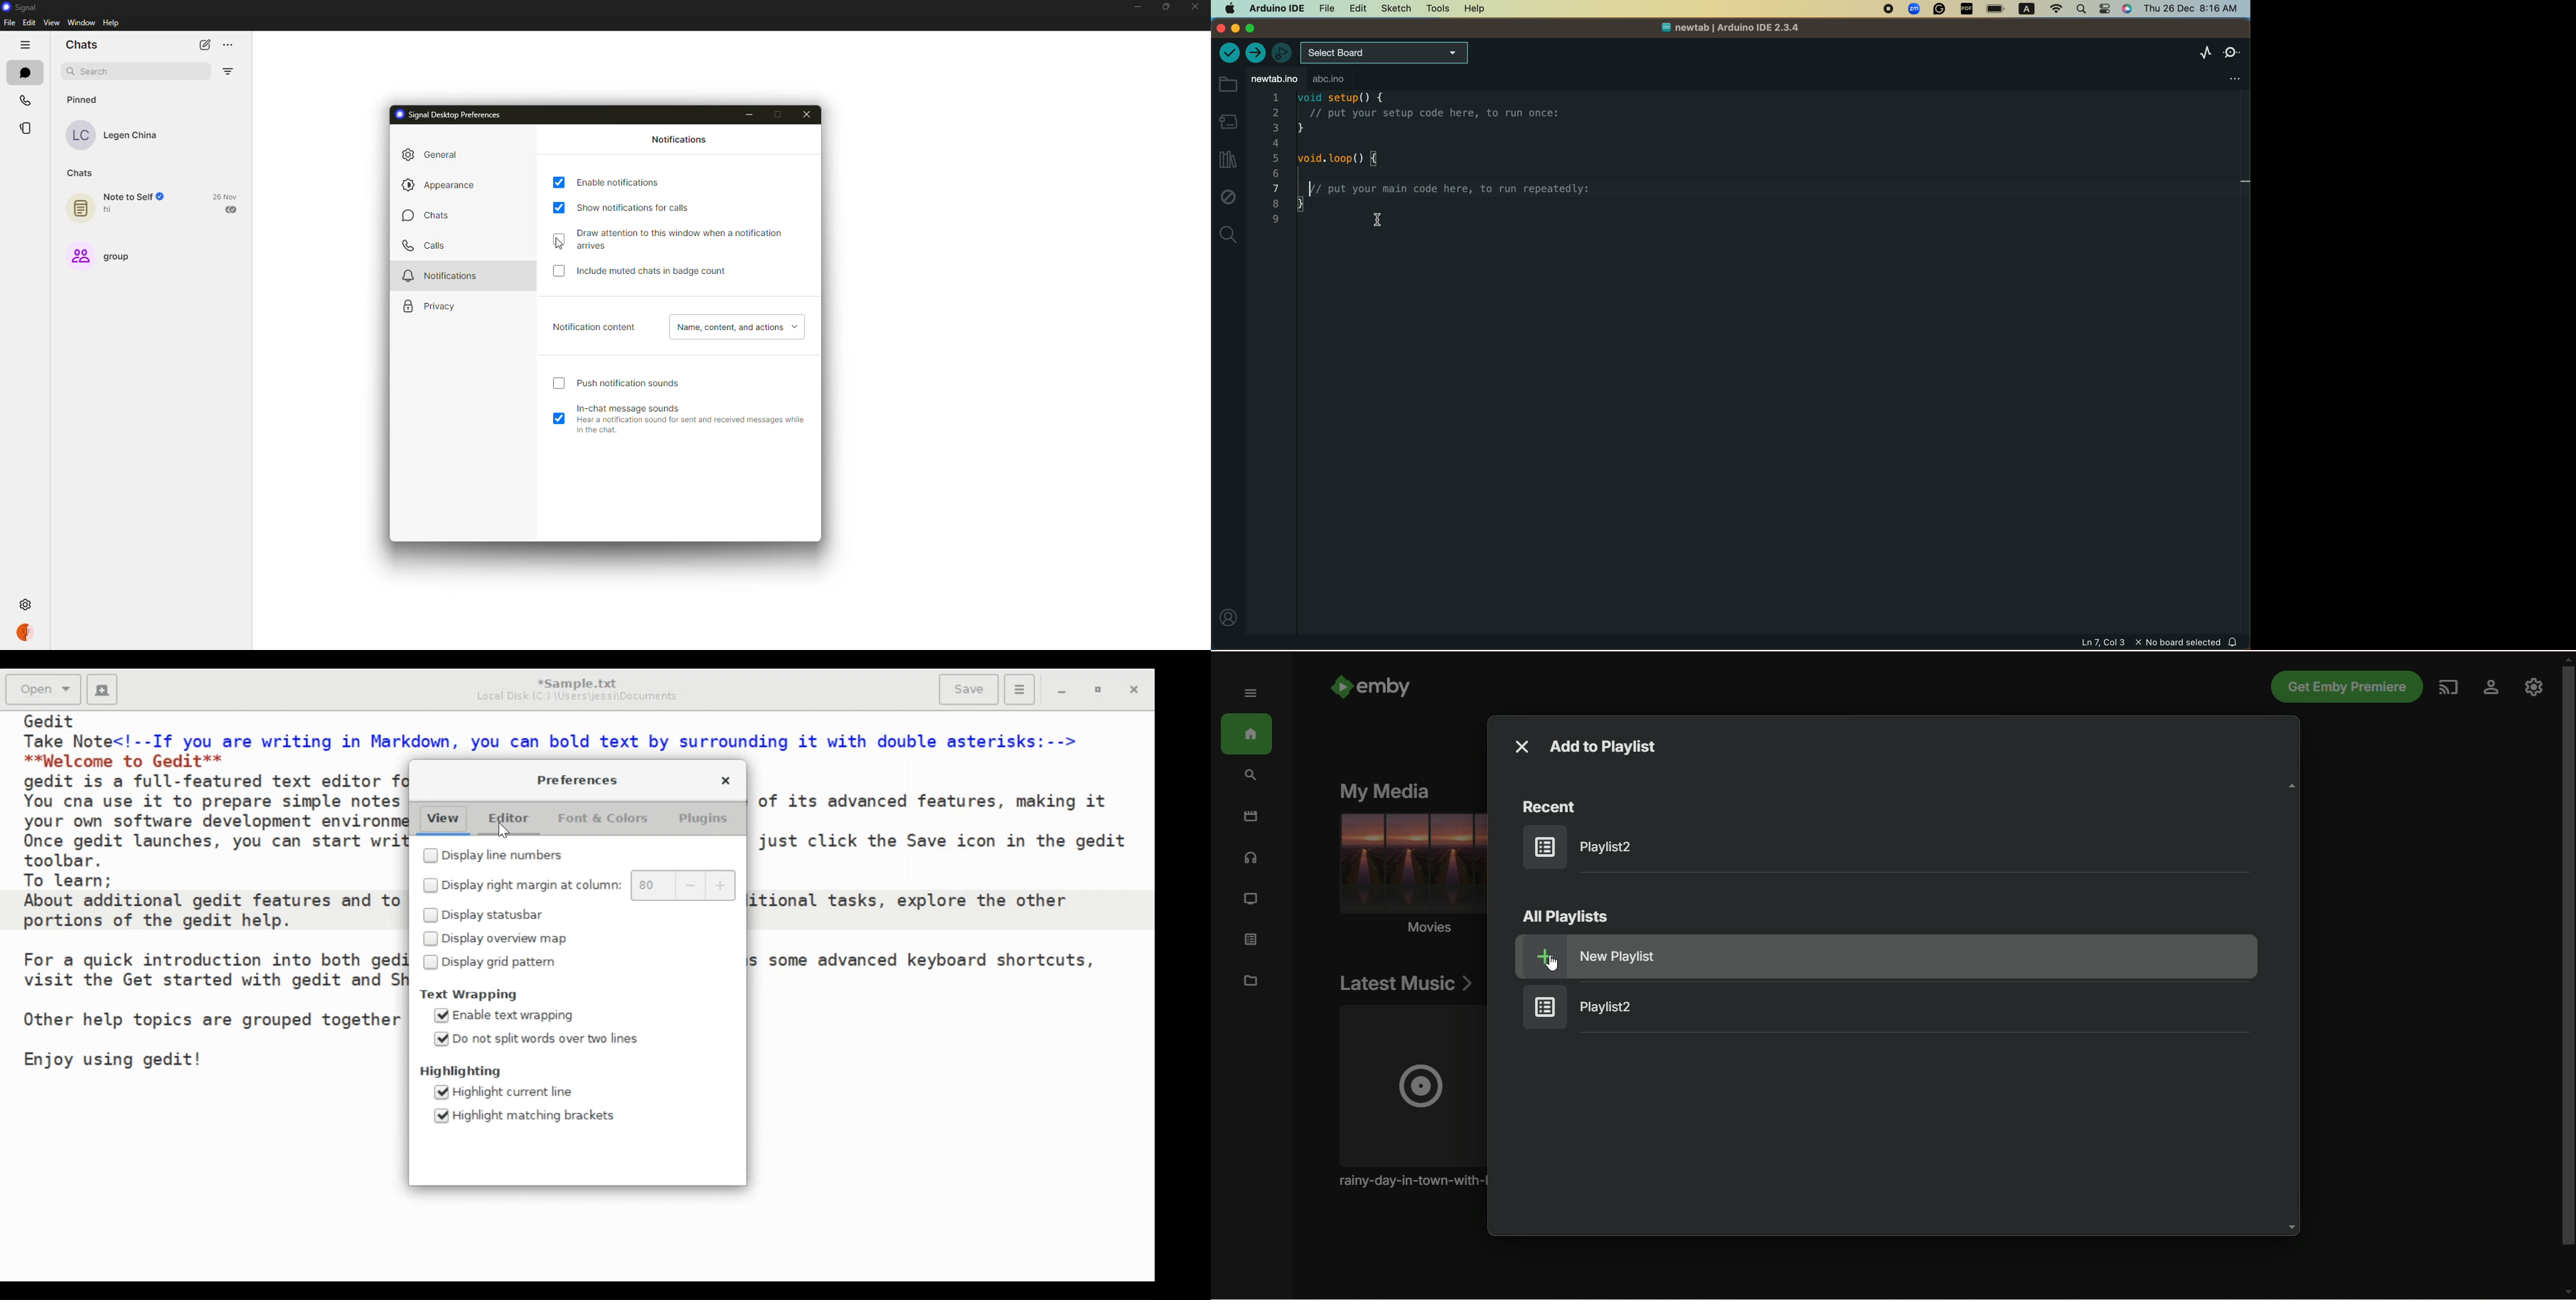 The height and width of the screenshot is (1316, 2576). I want to click on minimize, so click(1063, 692).